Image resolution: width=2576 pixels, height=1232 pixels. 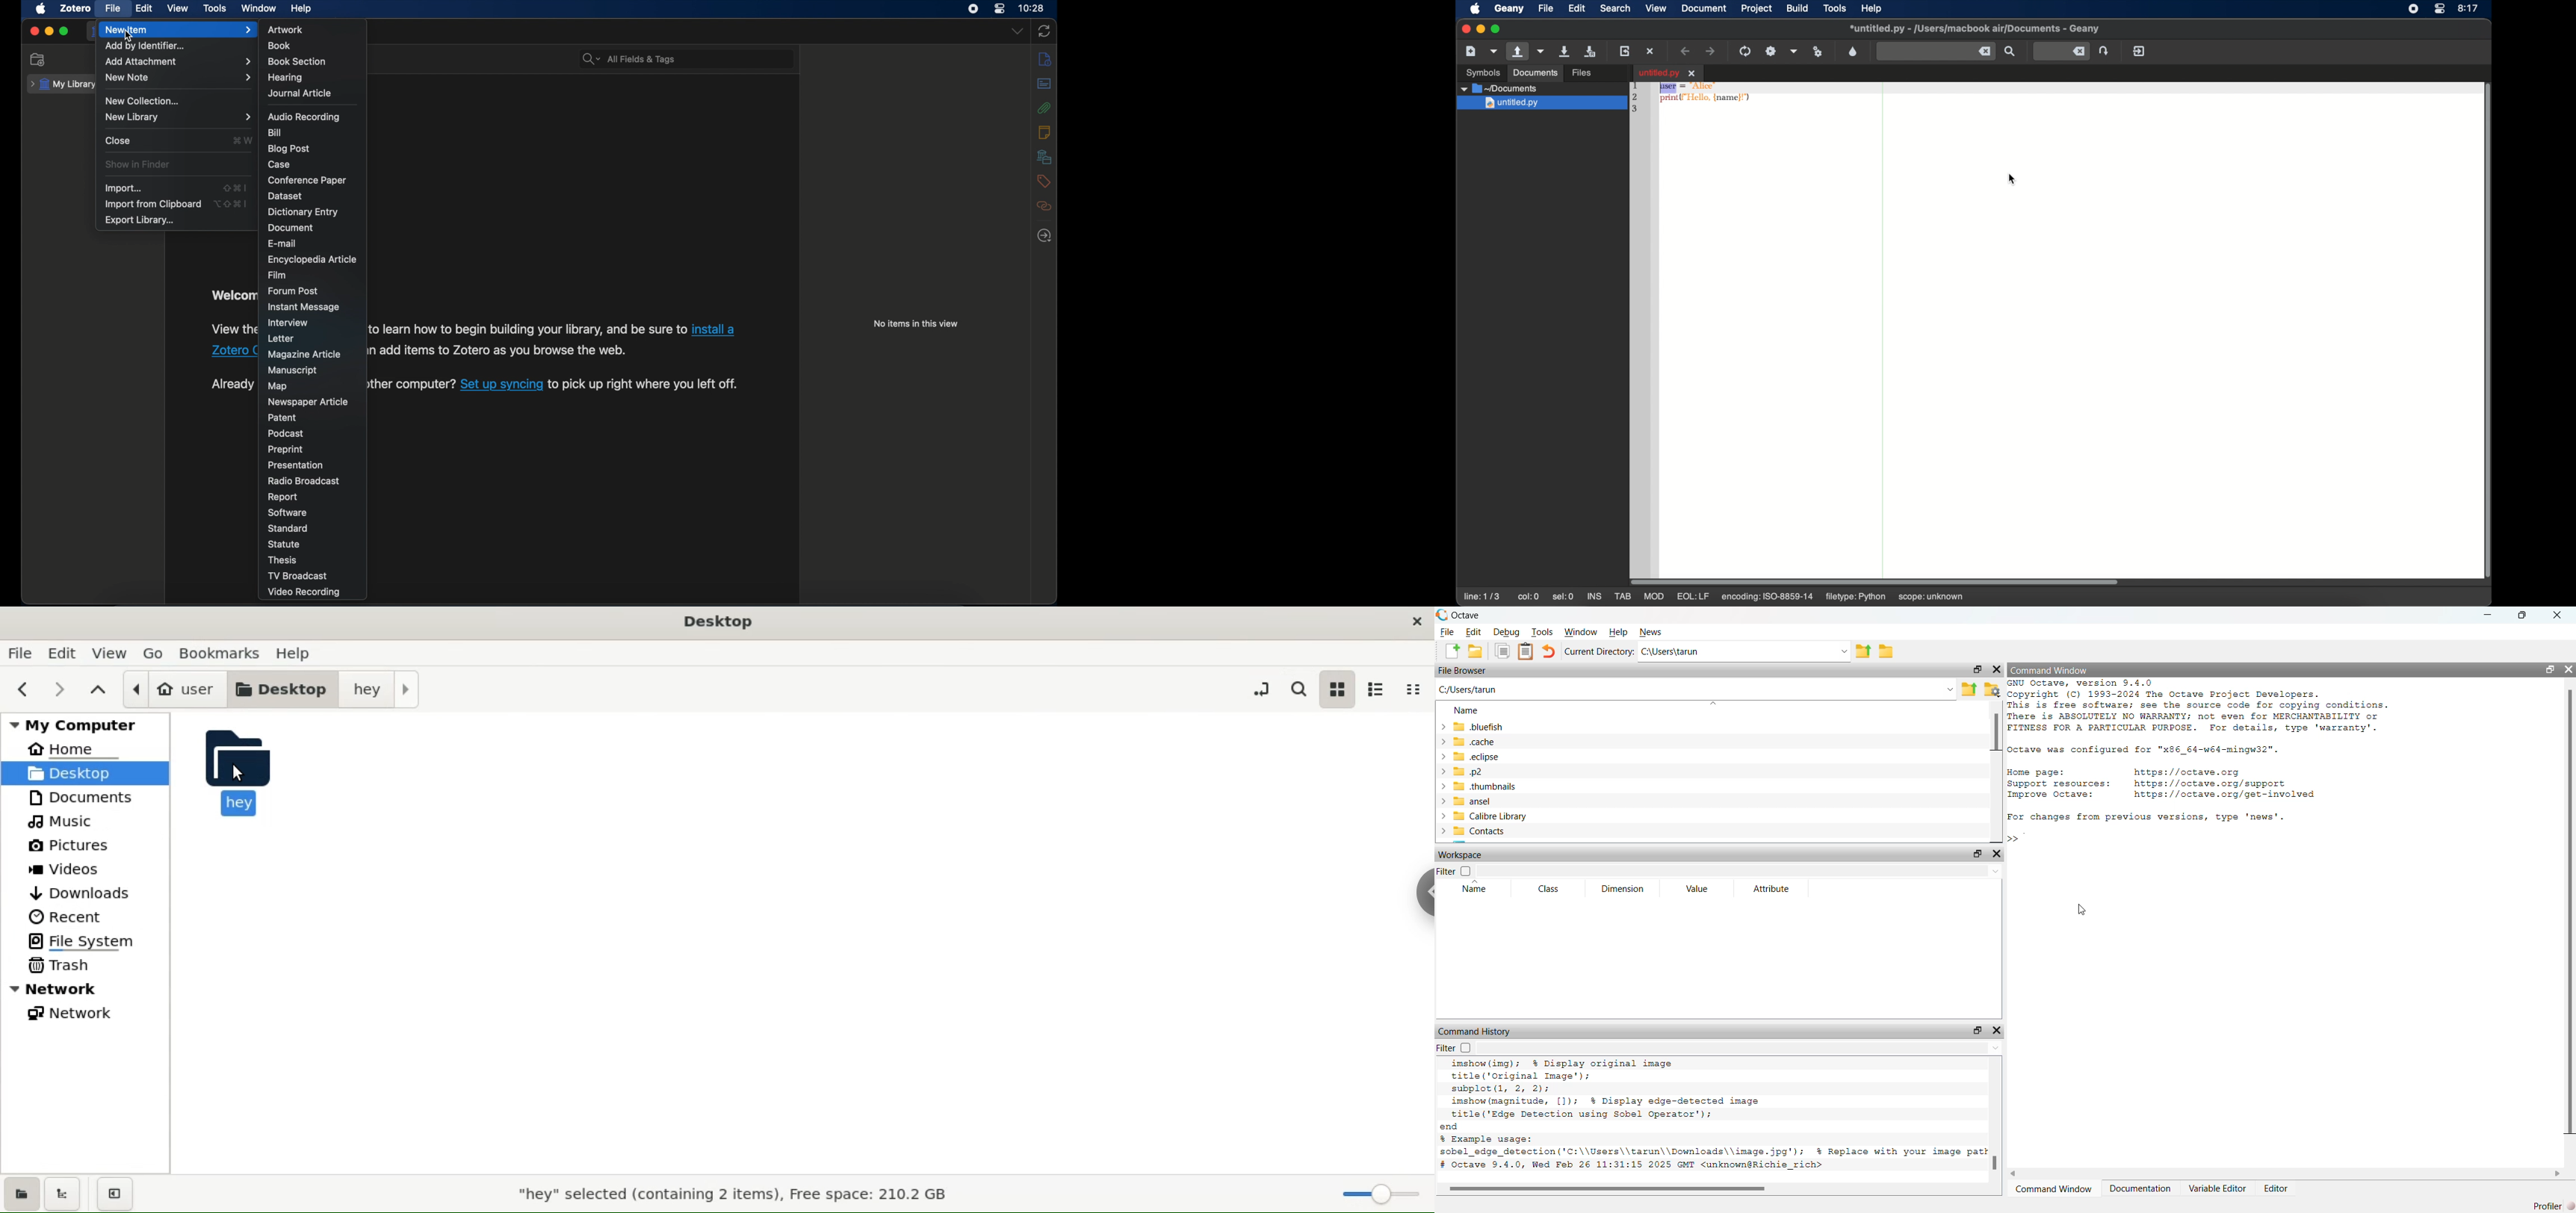 What do you see at coordinates (179, 8) in the screenshot?
I see `view` at bounding box center [179, 8].